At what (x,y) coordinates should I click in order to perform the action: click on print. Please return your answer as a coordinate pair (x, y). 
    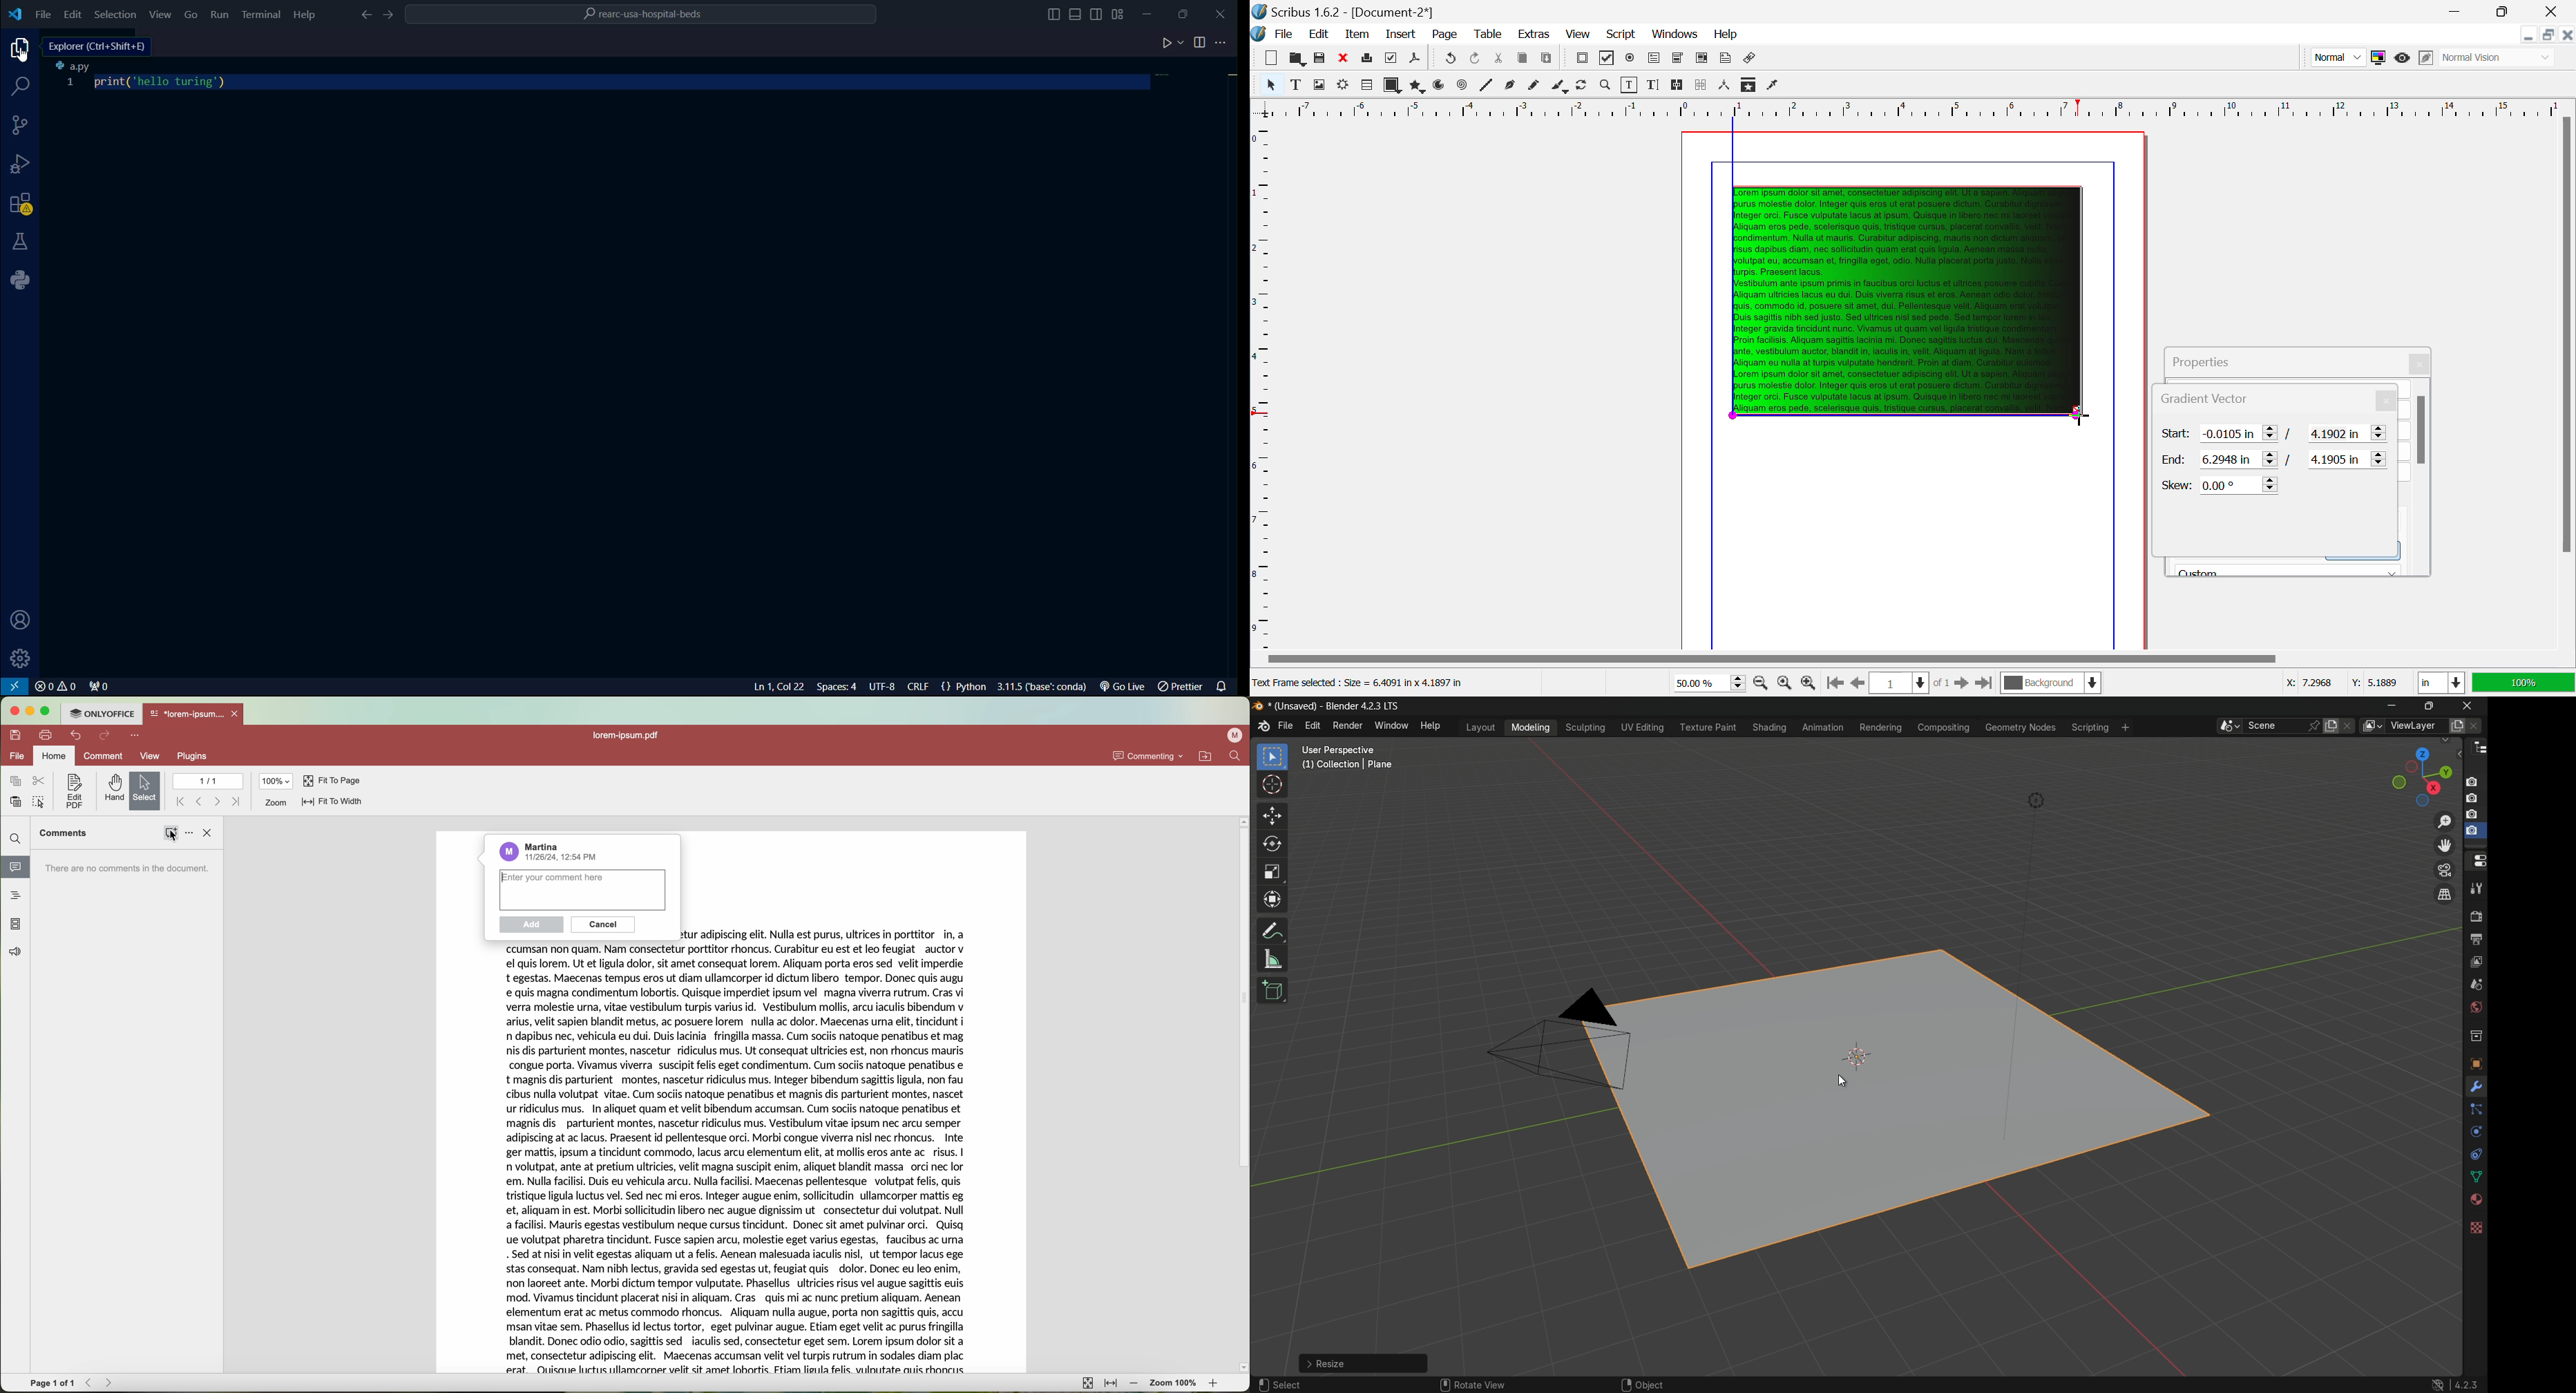
    Looking at the image, I should click on (45, 736).